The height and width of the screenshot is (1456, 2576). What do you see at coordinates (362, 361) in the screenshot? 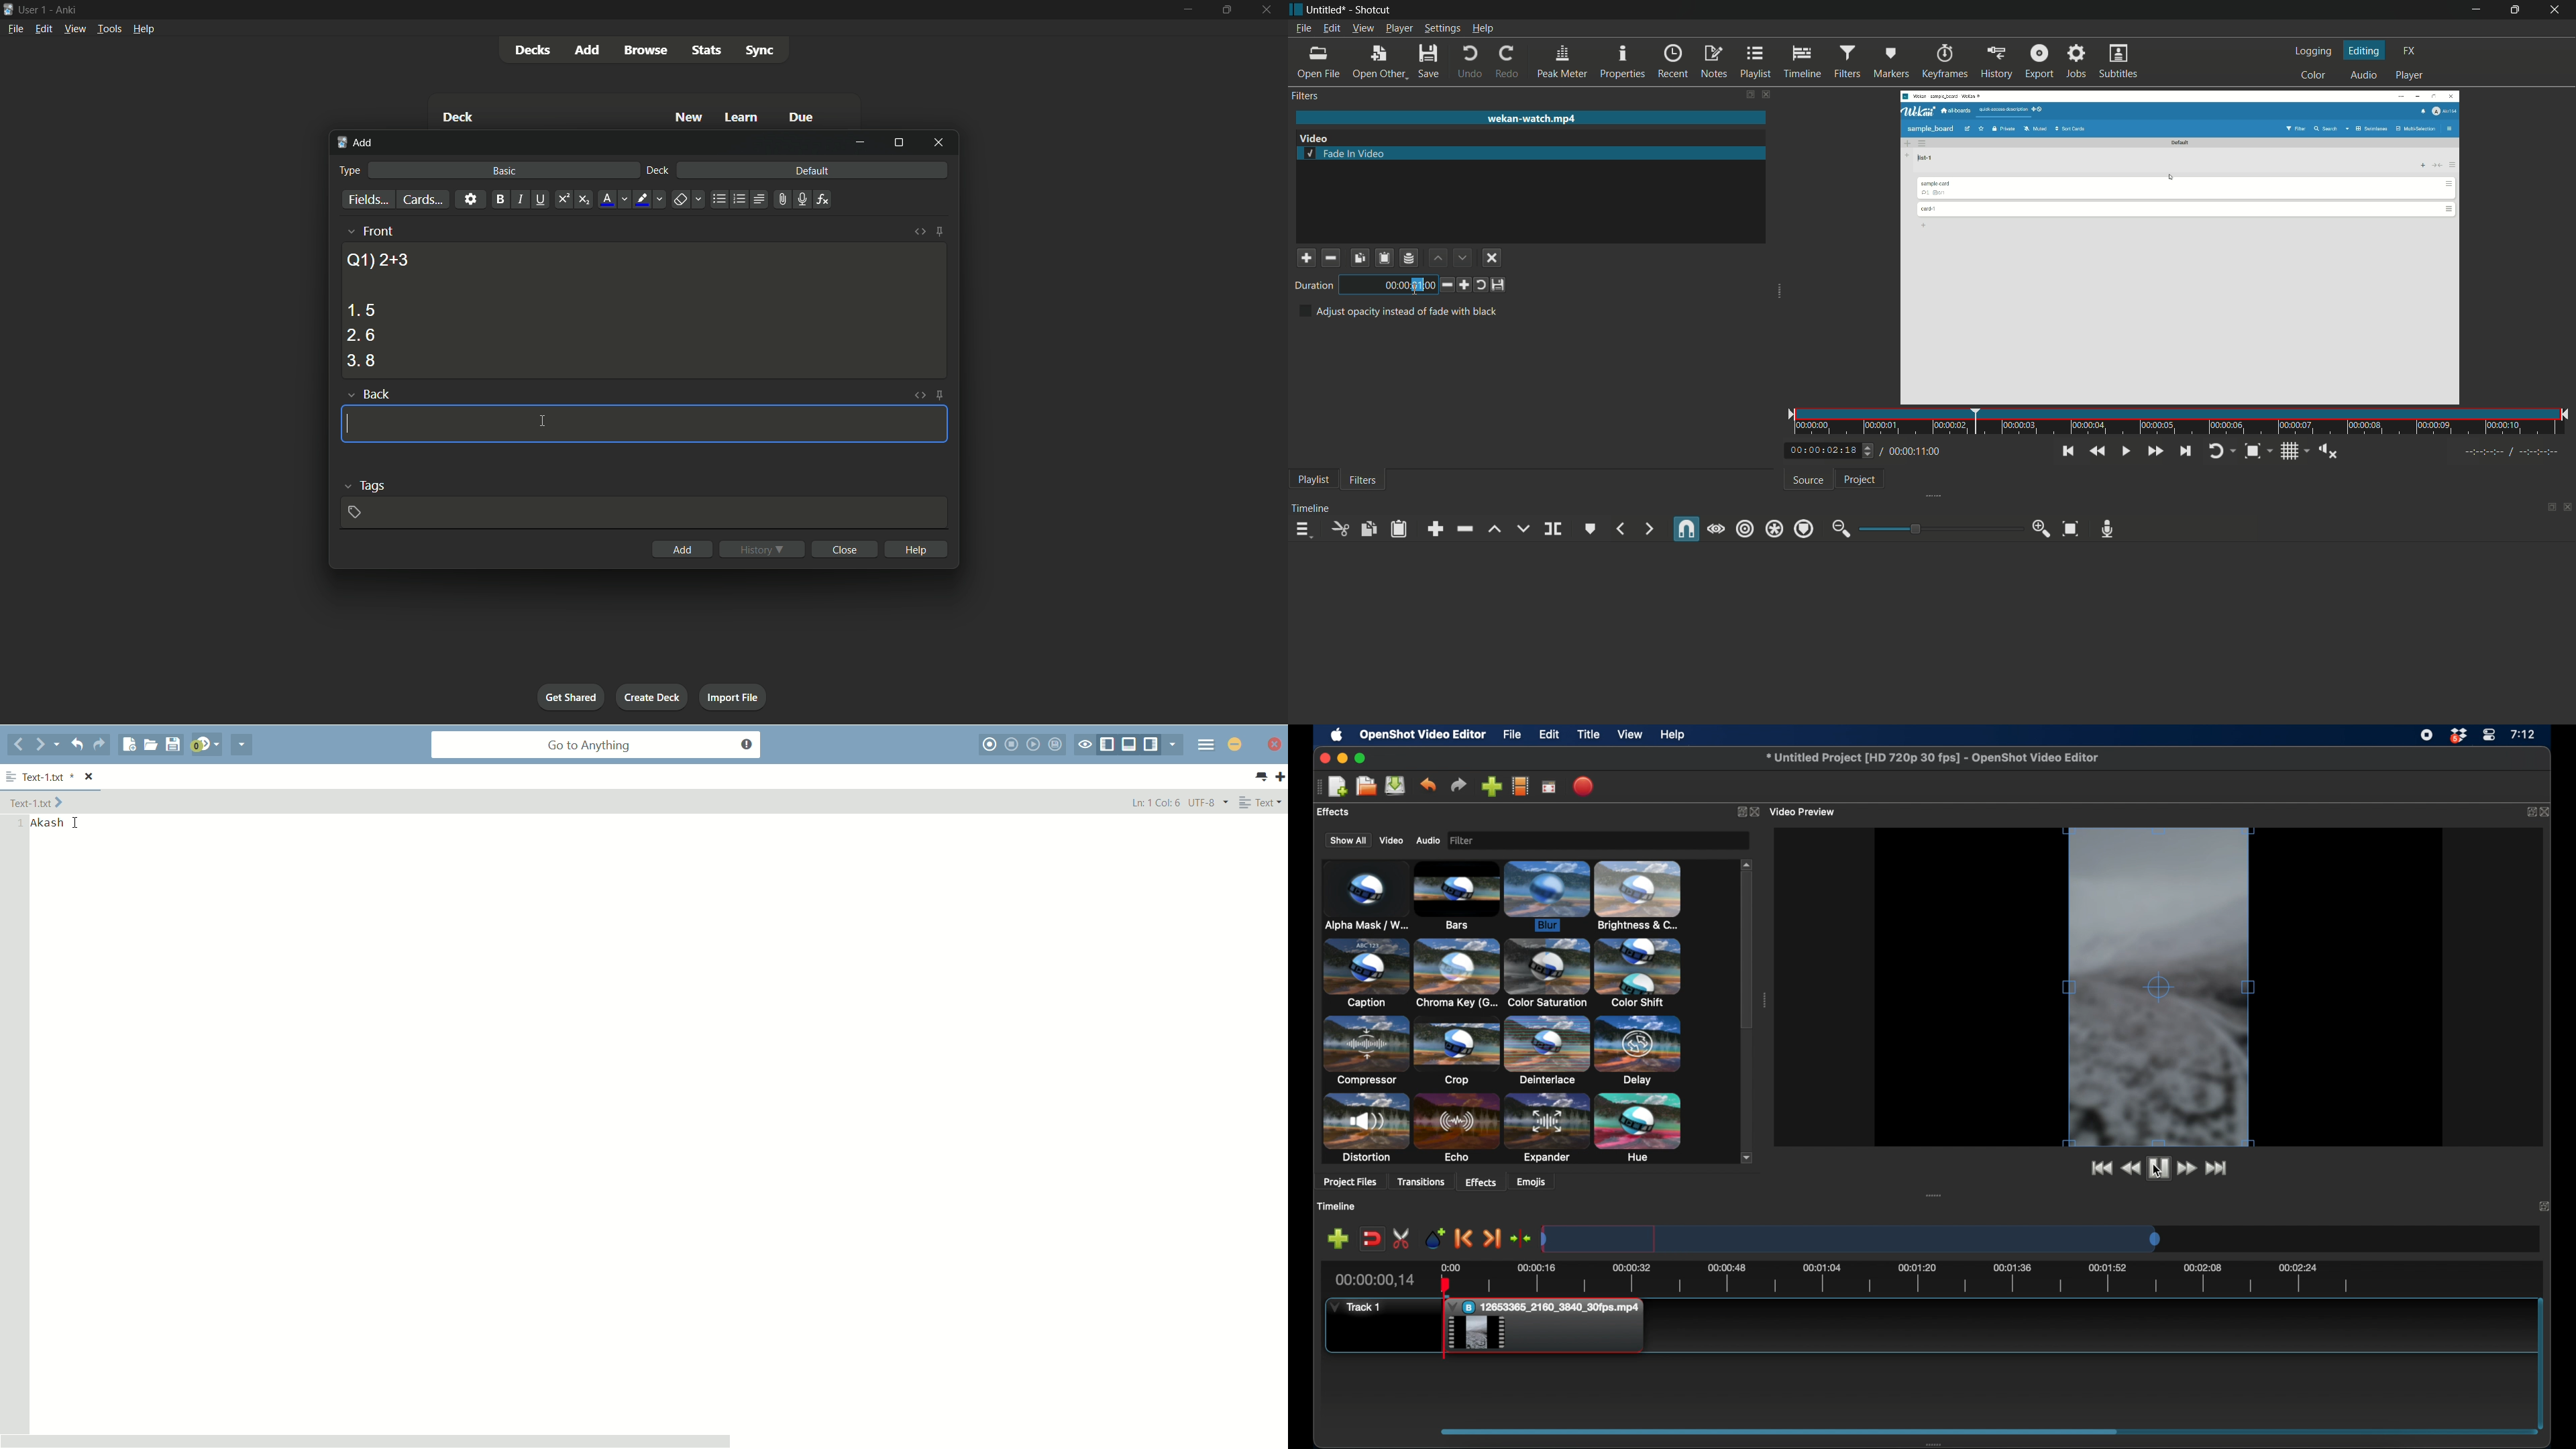
I see `option 3` at bounding box center [362, 361].